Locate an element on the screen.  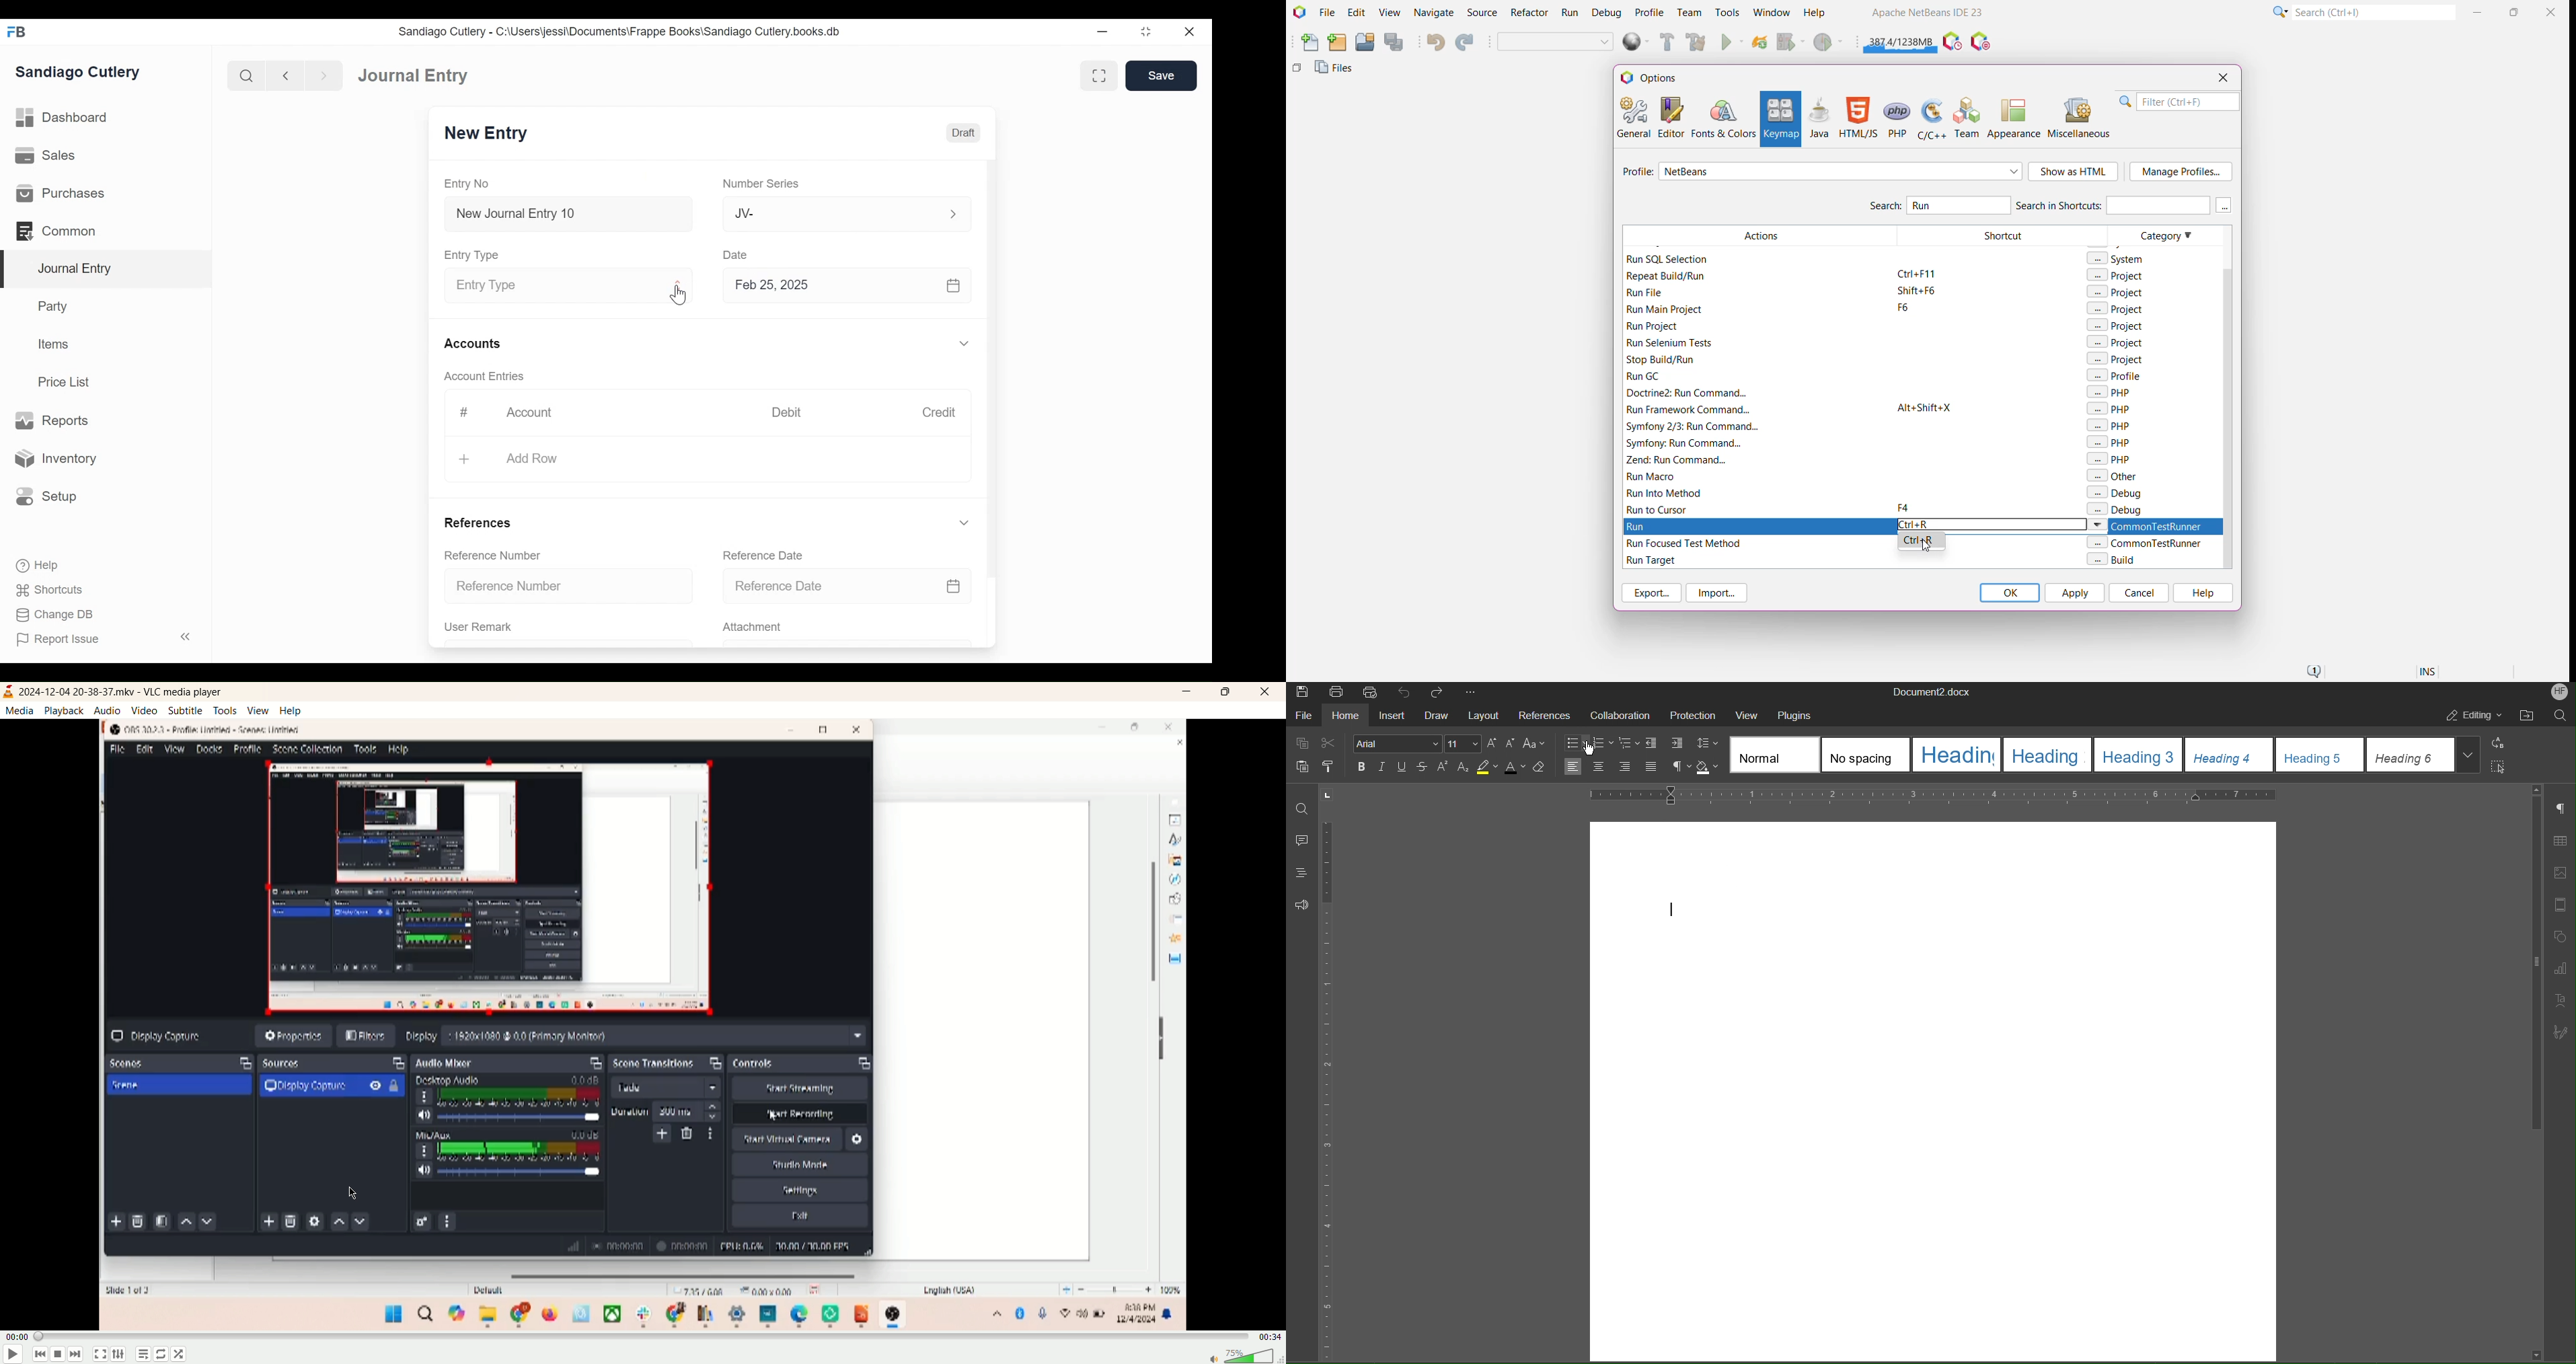
Vertical Scroll bar is located at coordinates (995, 361).